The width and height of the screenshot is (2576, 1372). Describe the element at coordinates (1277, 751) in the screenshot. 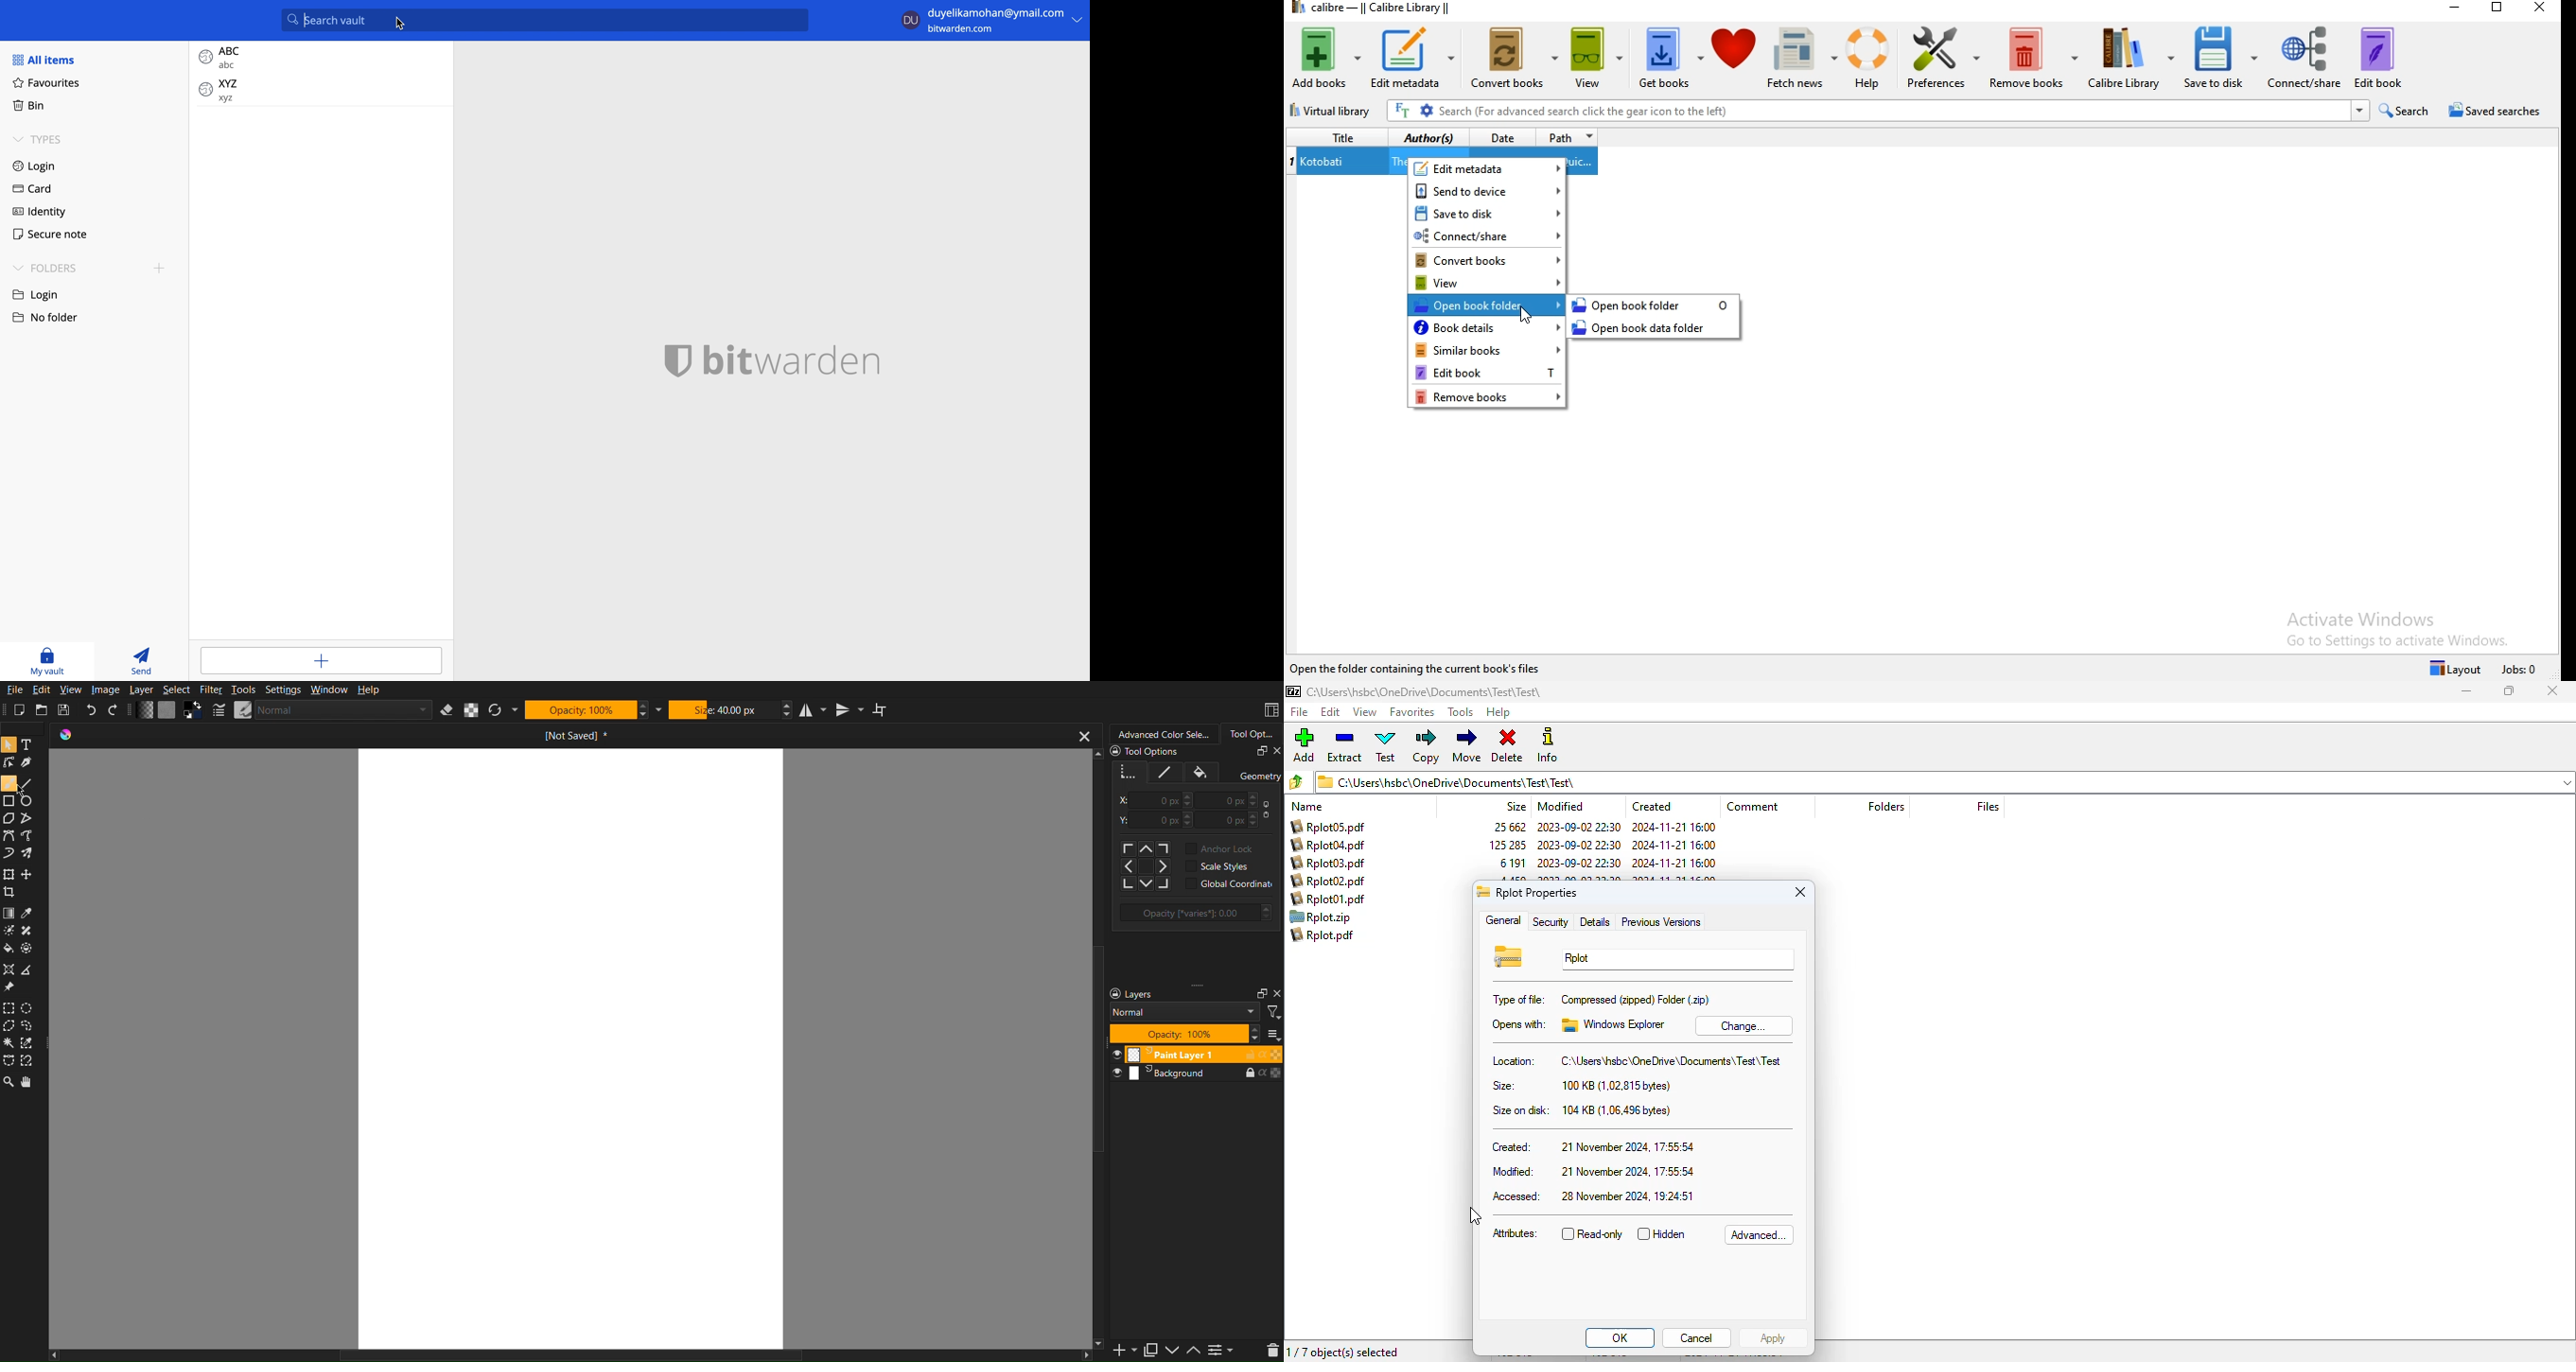

I see `Close` at that location.